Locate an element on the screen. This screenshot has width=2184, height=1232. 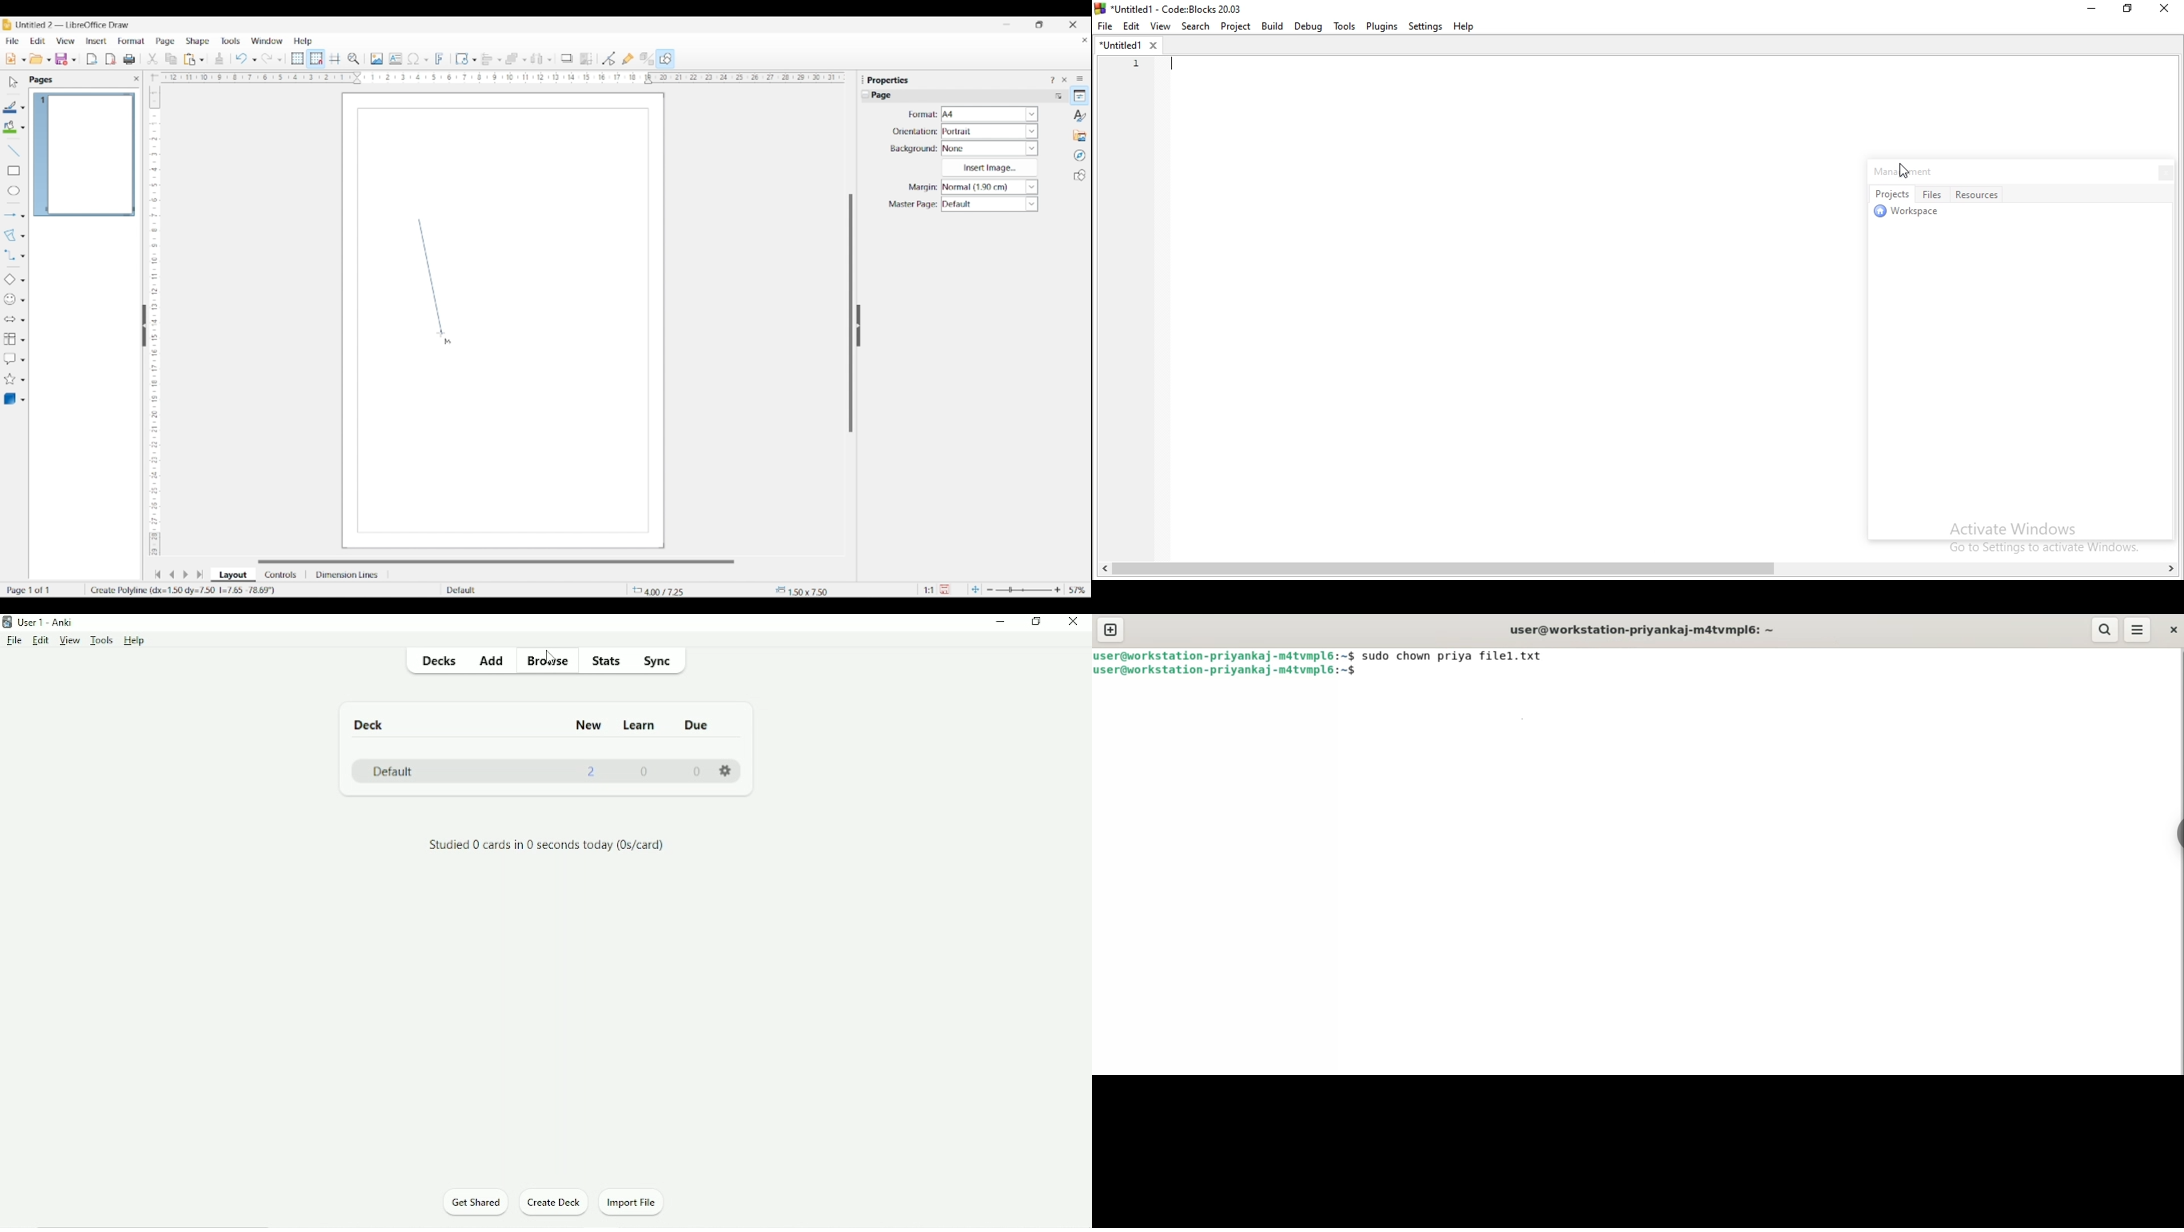
Selected transformation is located at coordinates (462, 59).